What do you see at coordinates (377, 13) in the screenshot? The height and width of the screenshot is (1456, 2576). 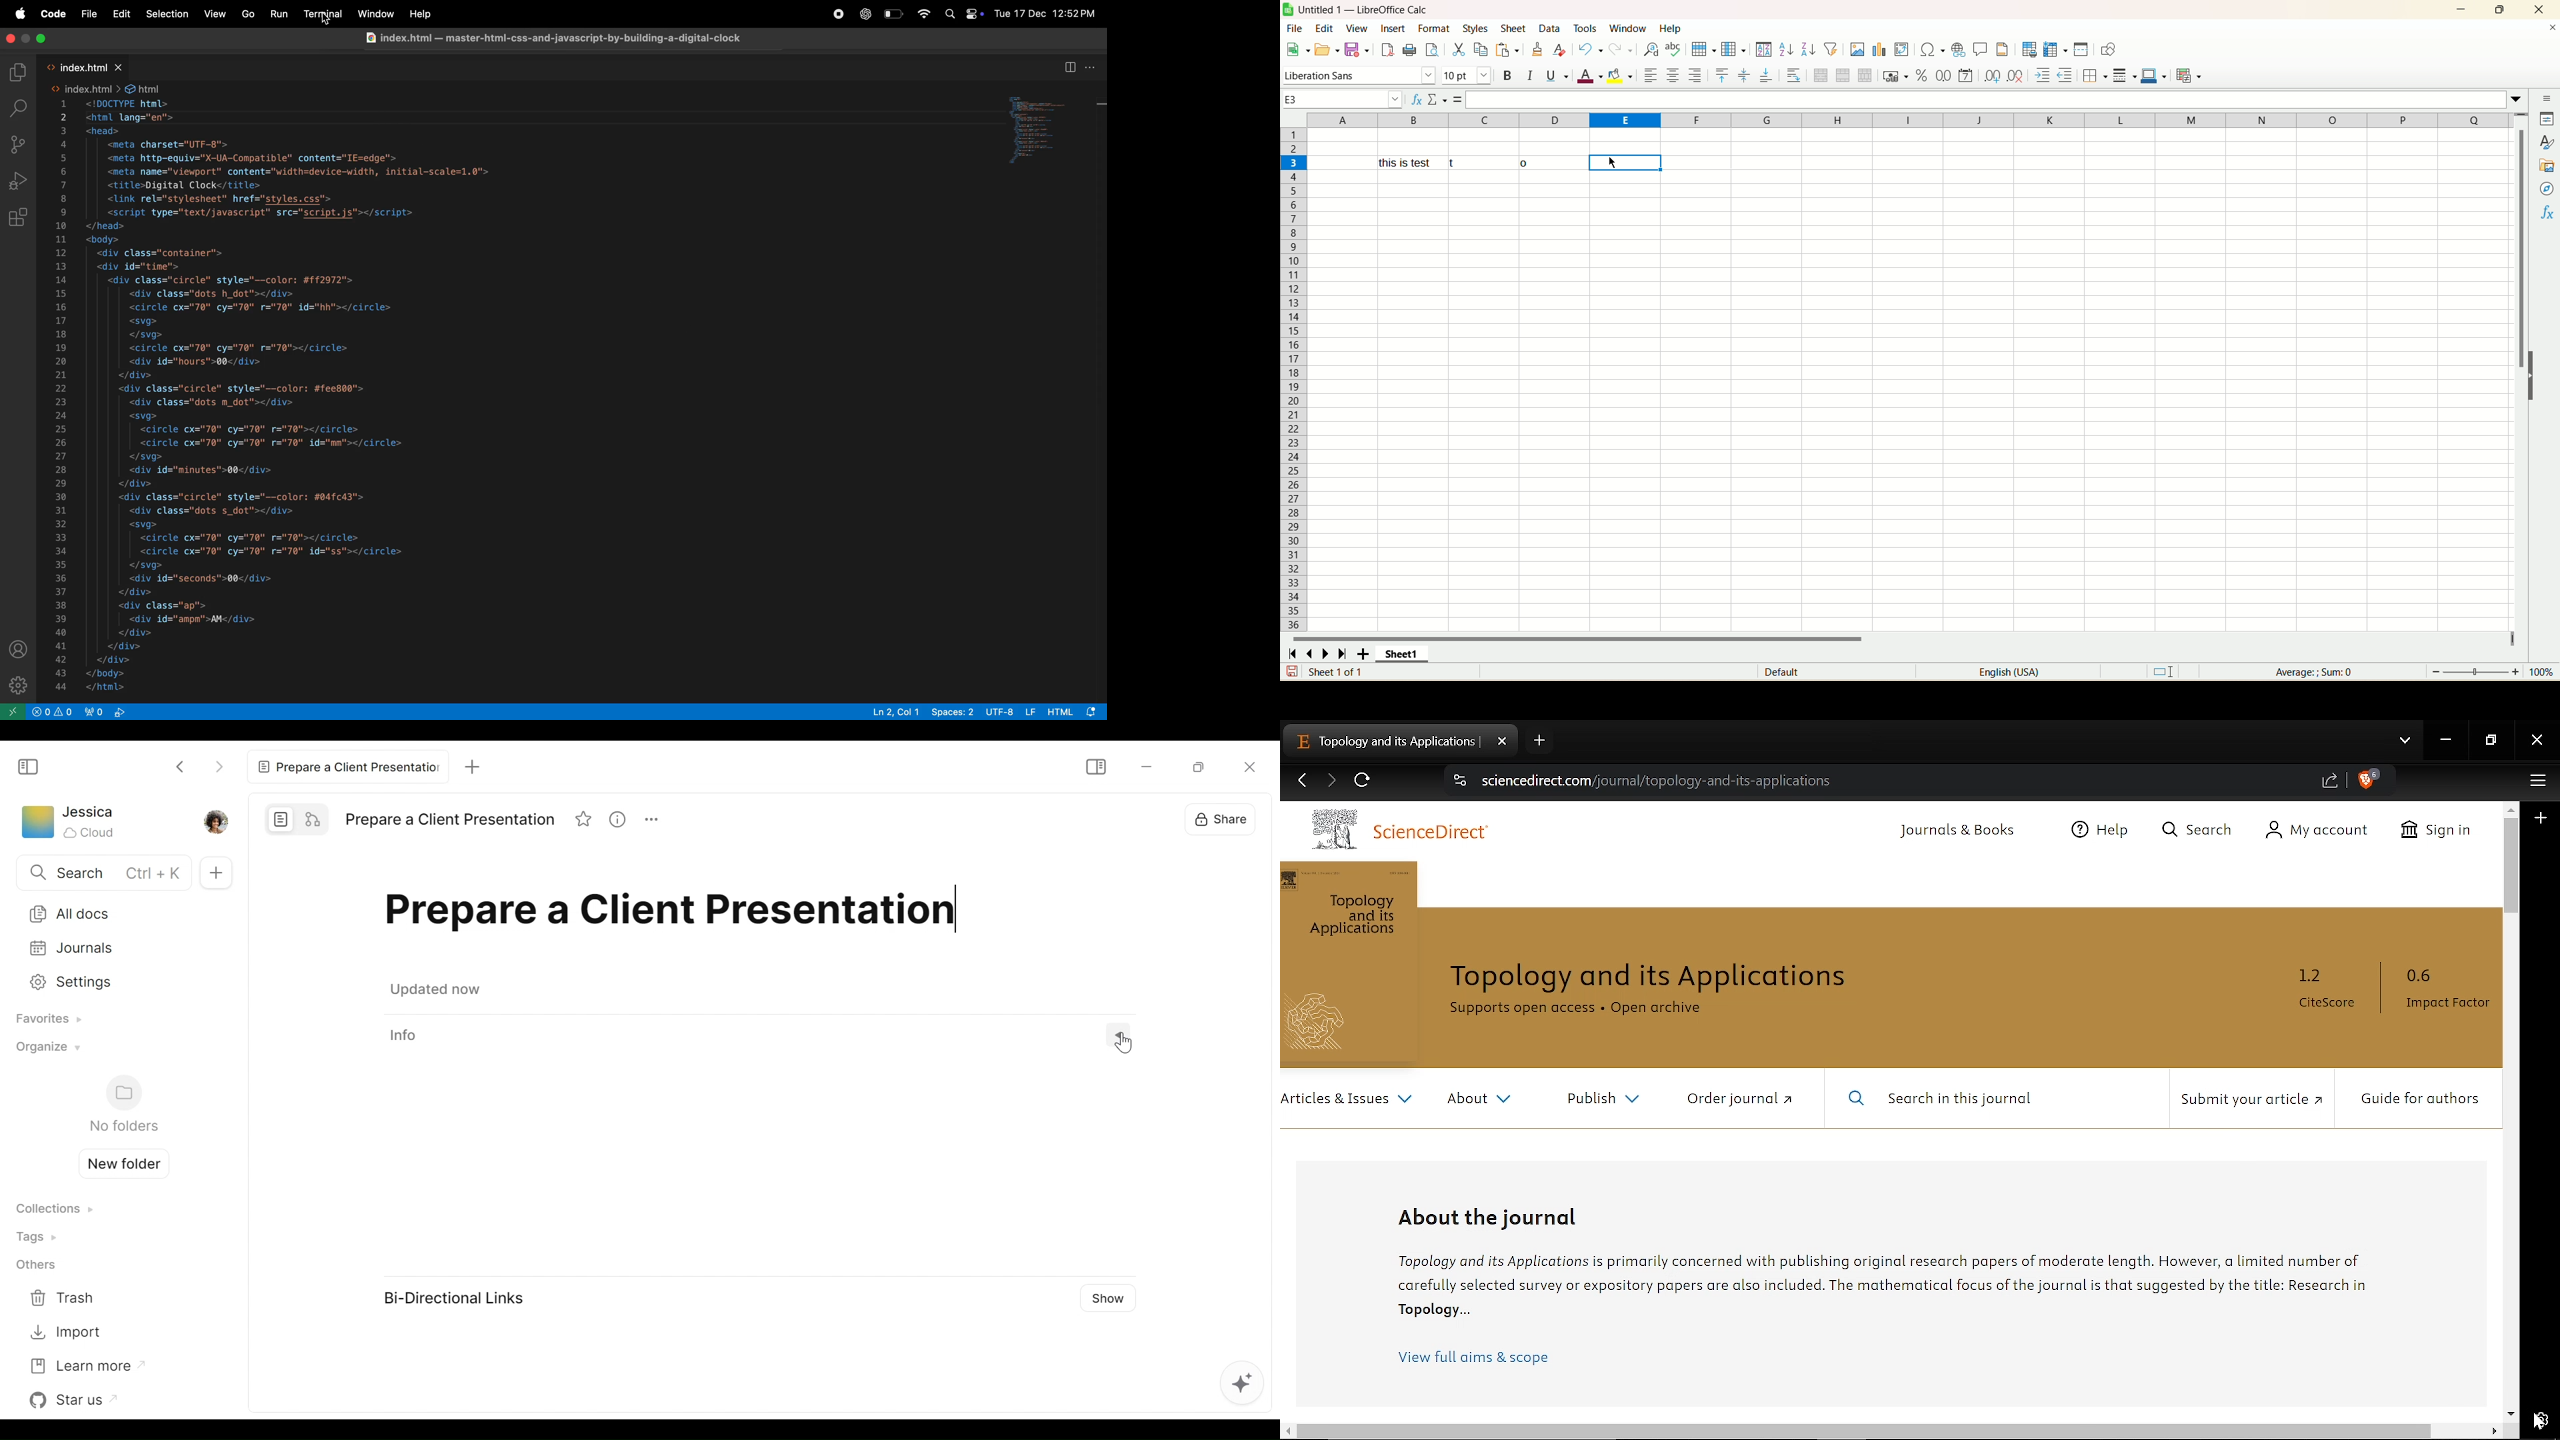 I see `window` at bounding box center [377, 13].